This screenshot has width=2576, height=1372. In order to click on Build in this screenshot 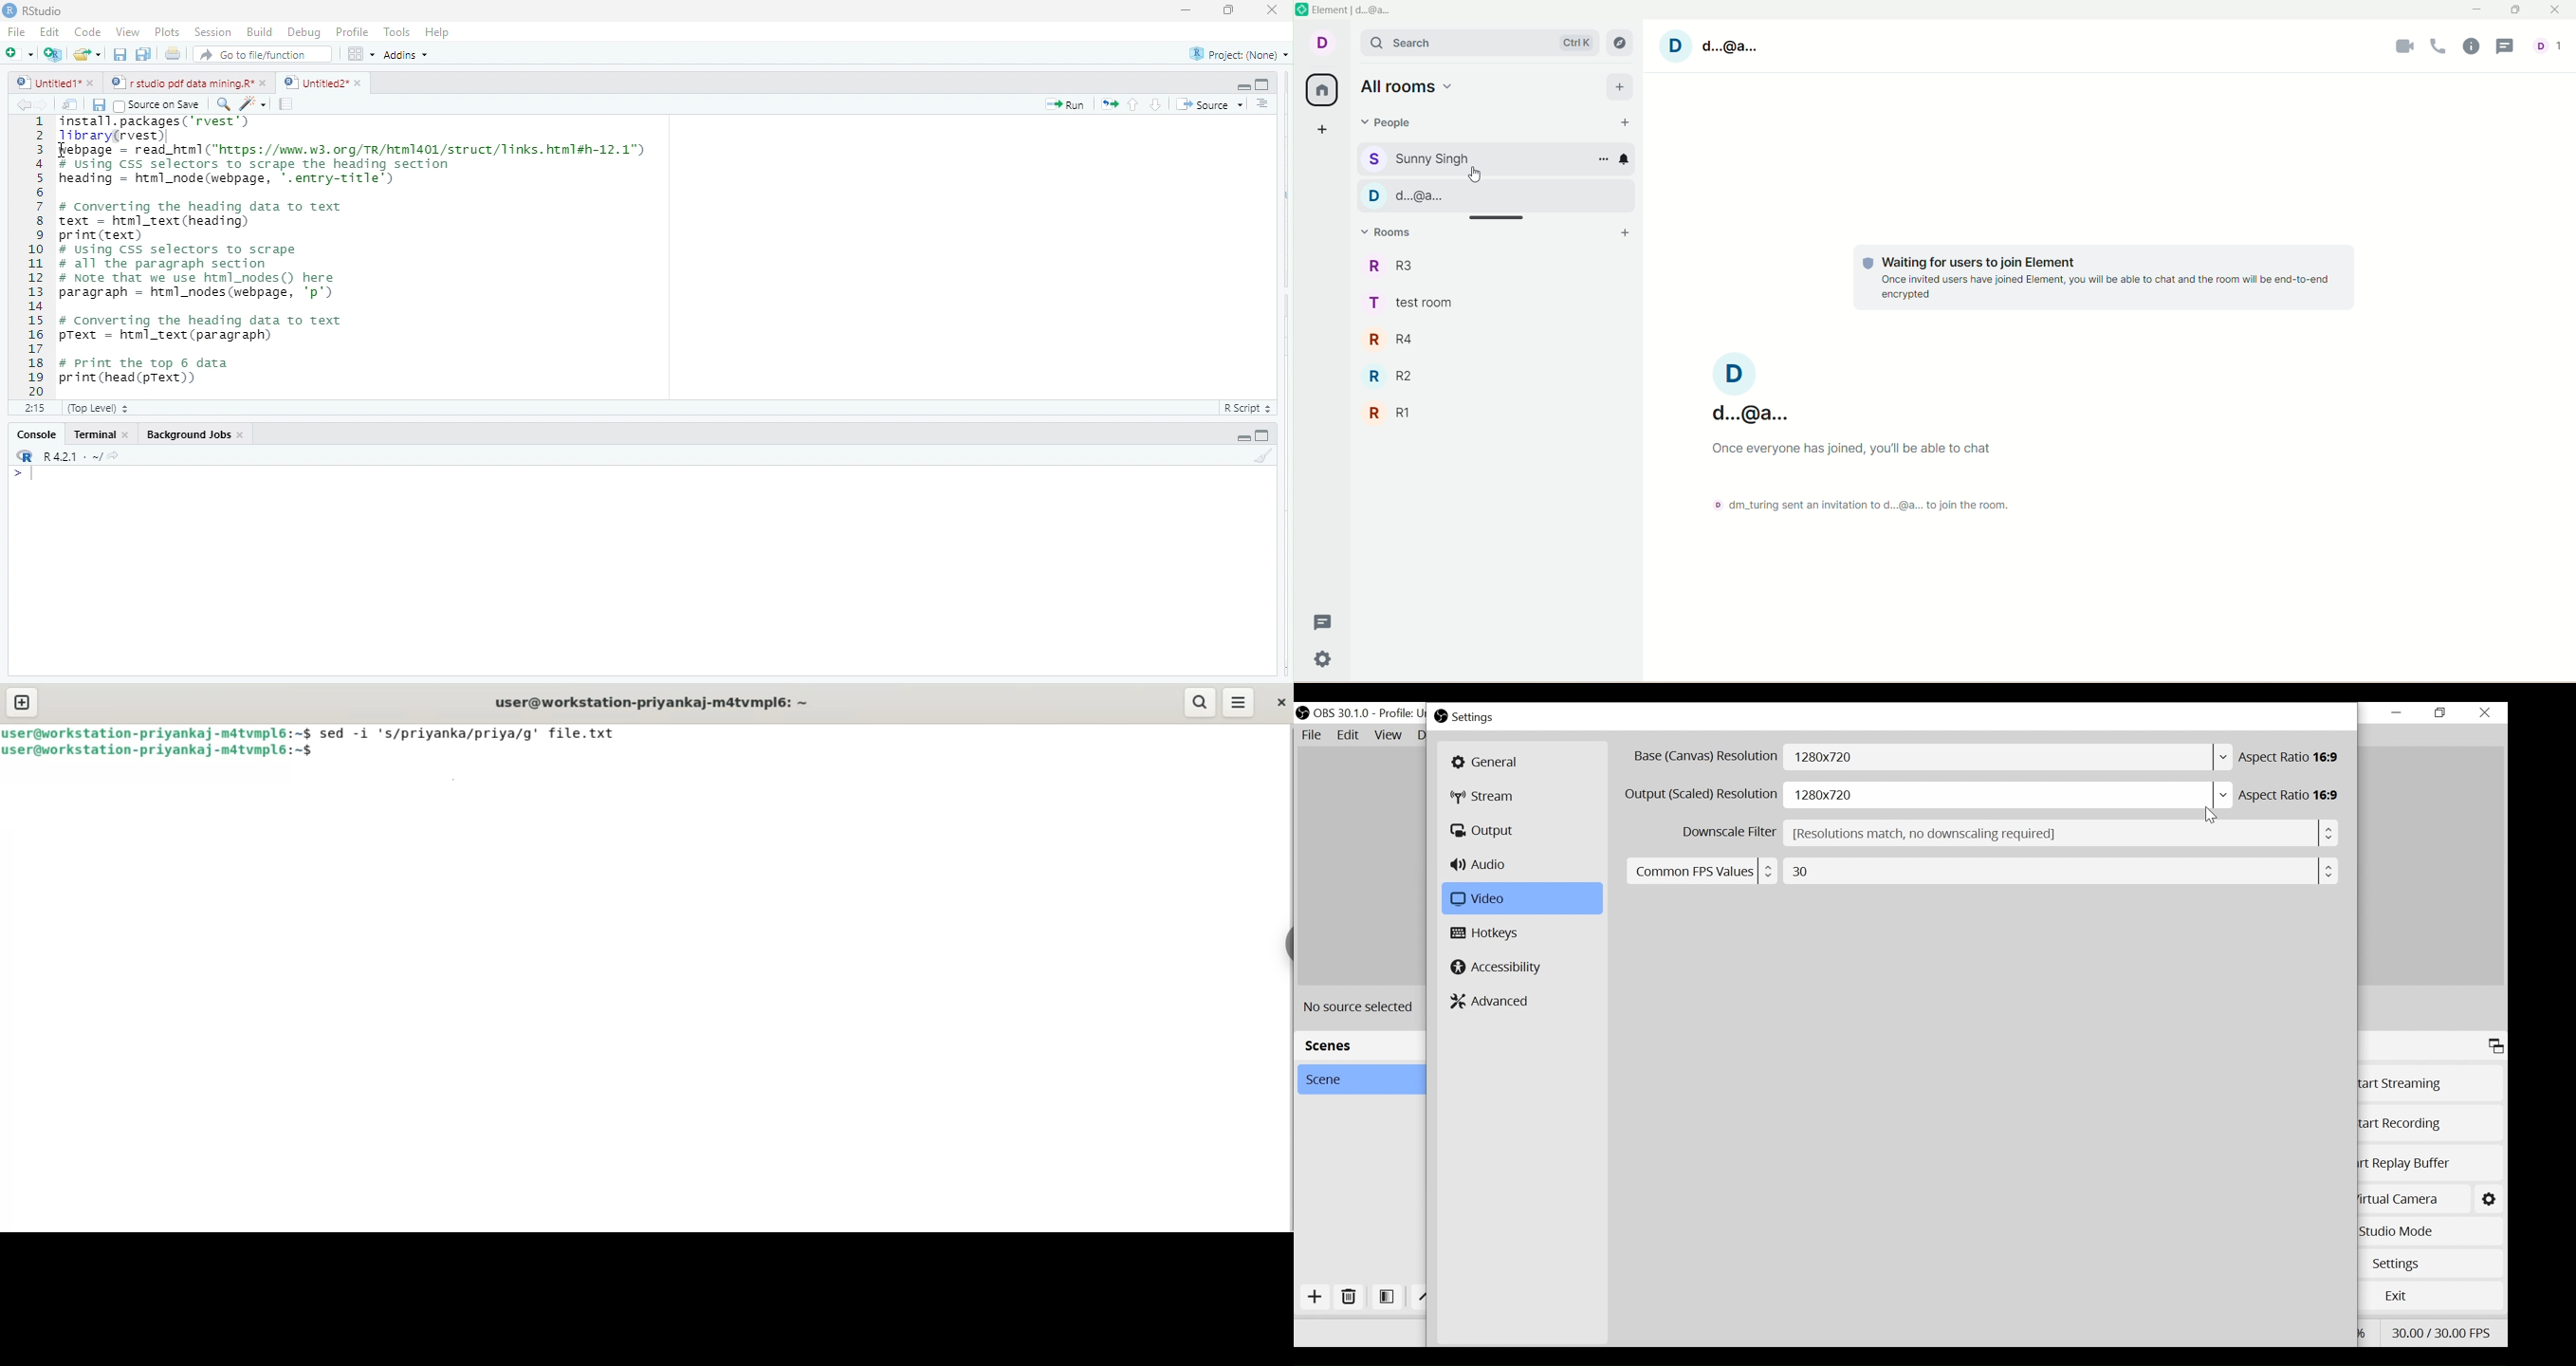, I will do `click(260, 32)`.